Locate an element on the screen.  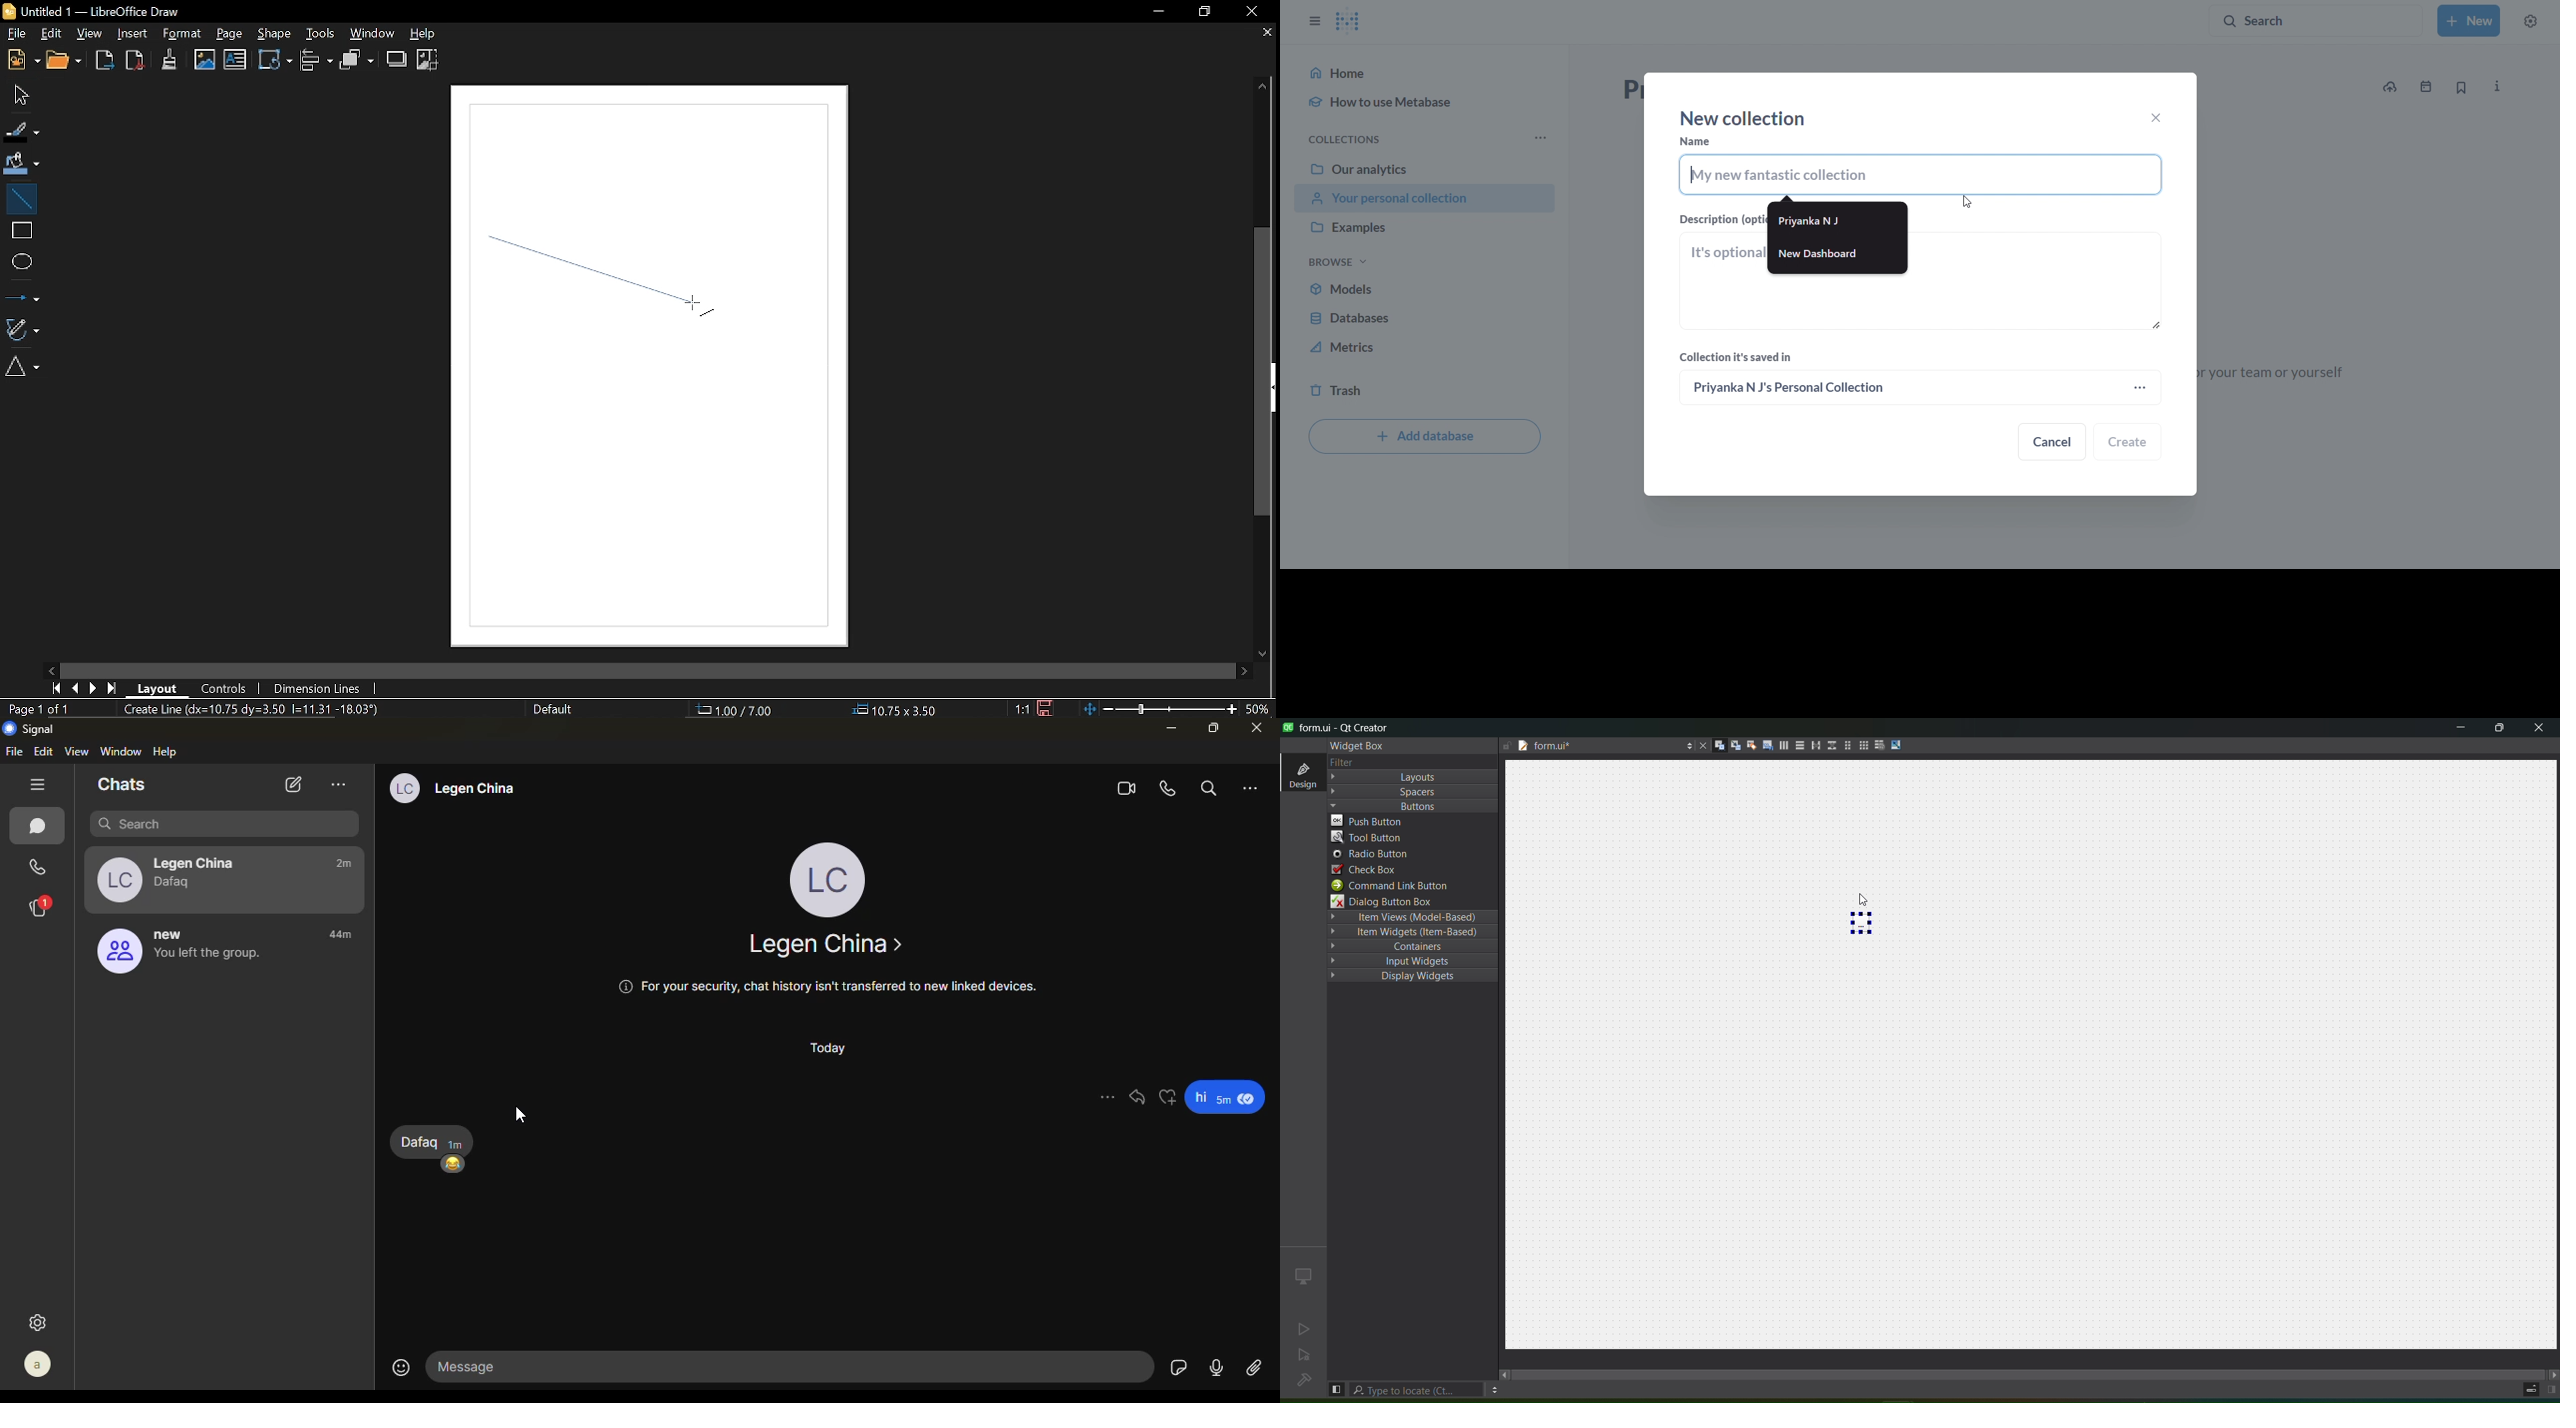
message- Hi 5m is located at coordinates (1228, 1098).